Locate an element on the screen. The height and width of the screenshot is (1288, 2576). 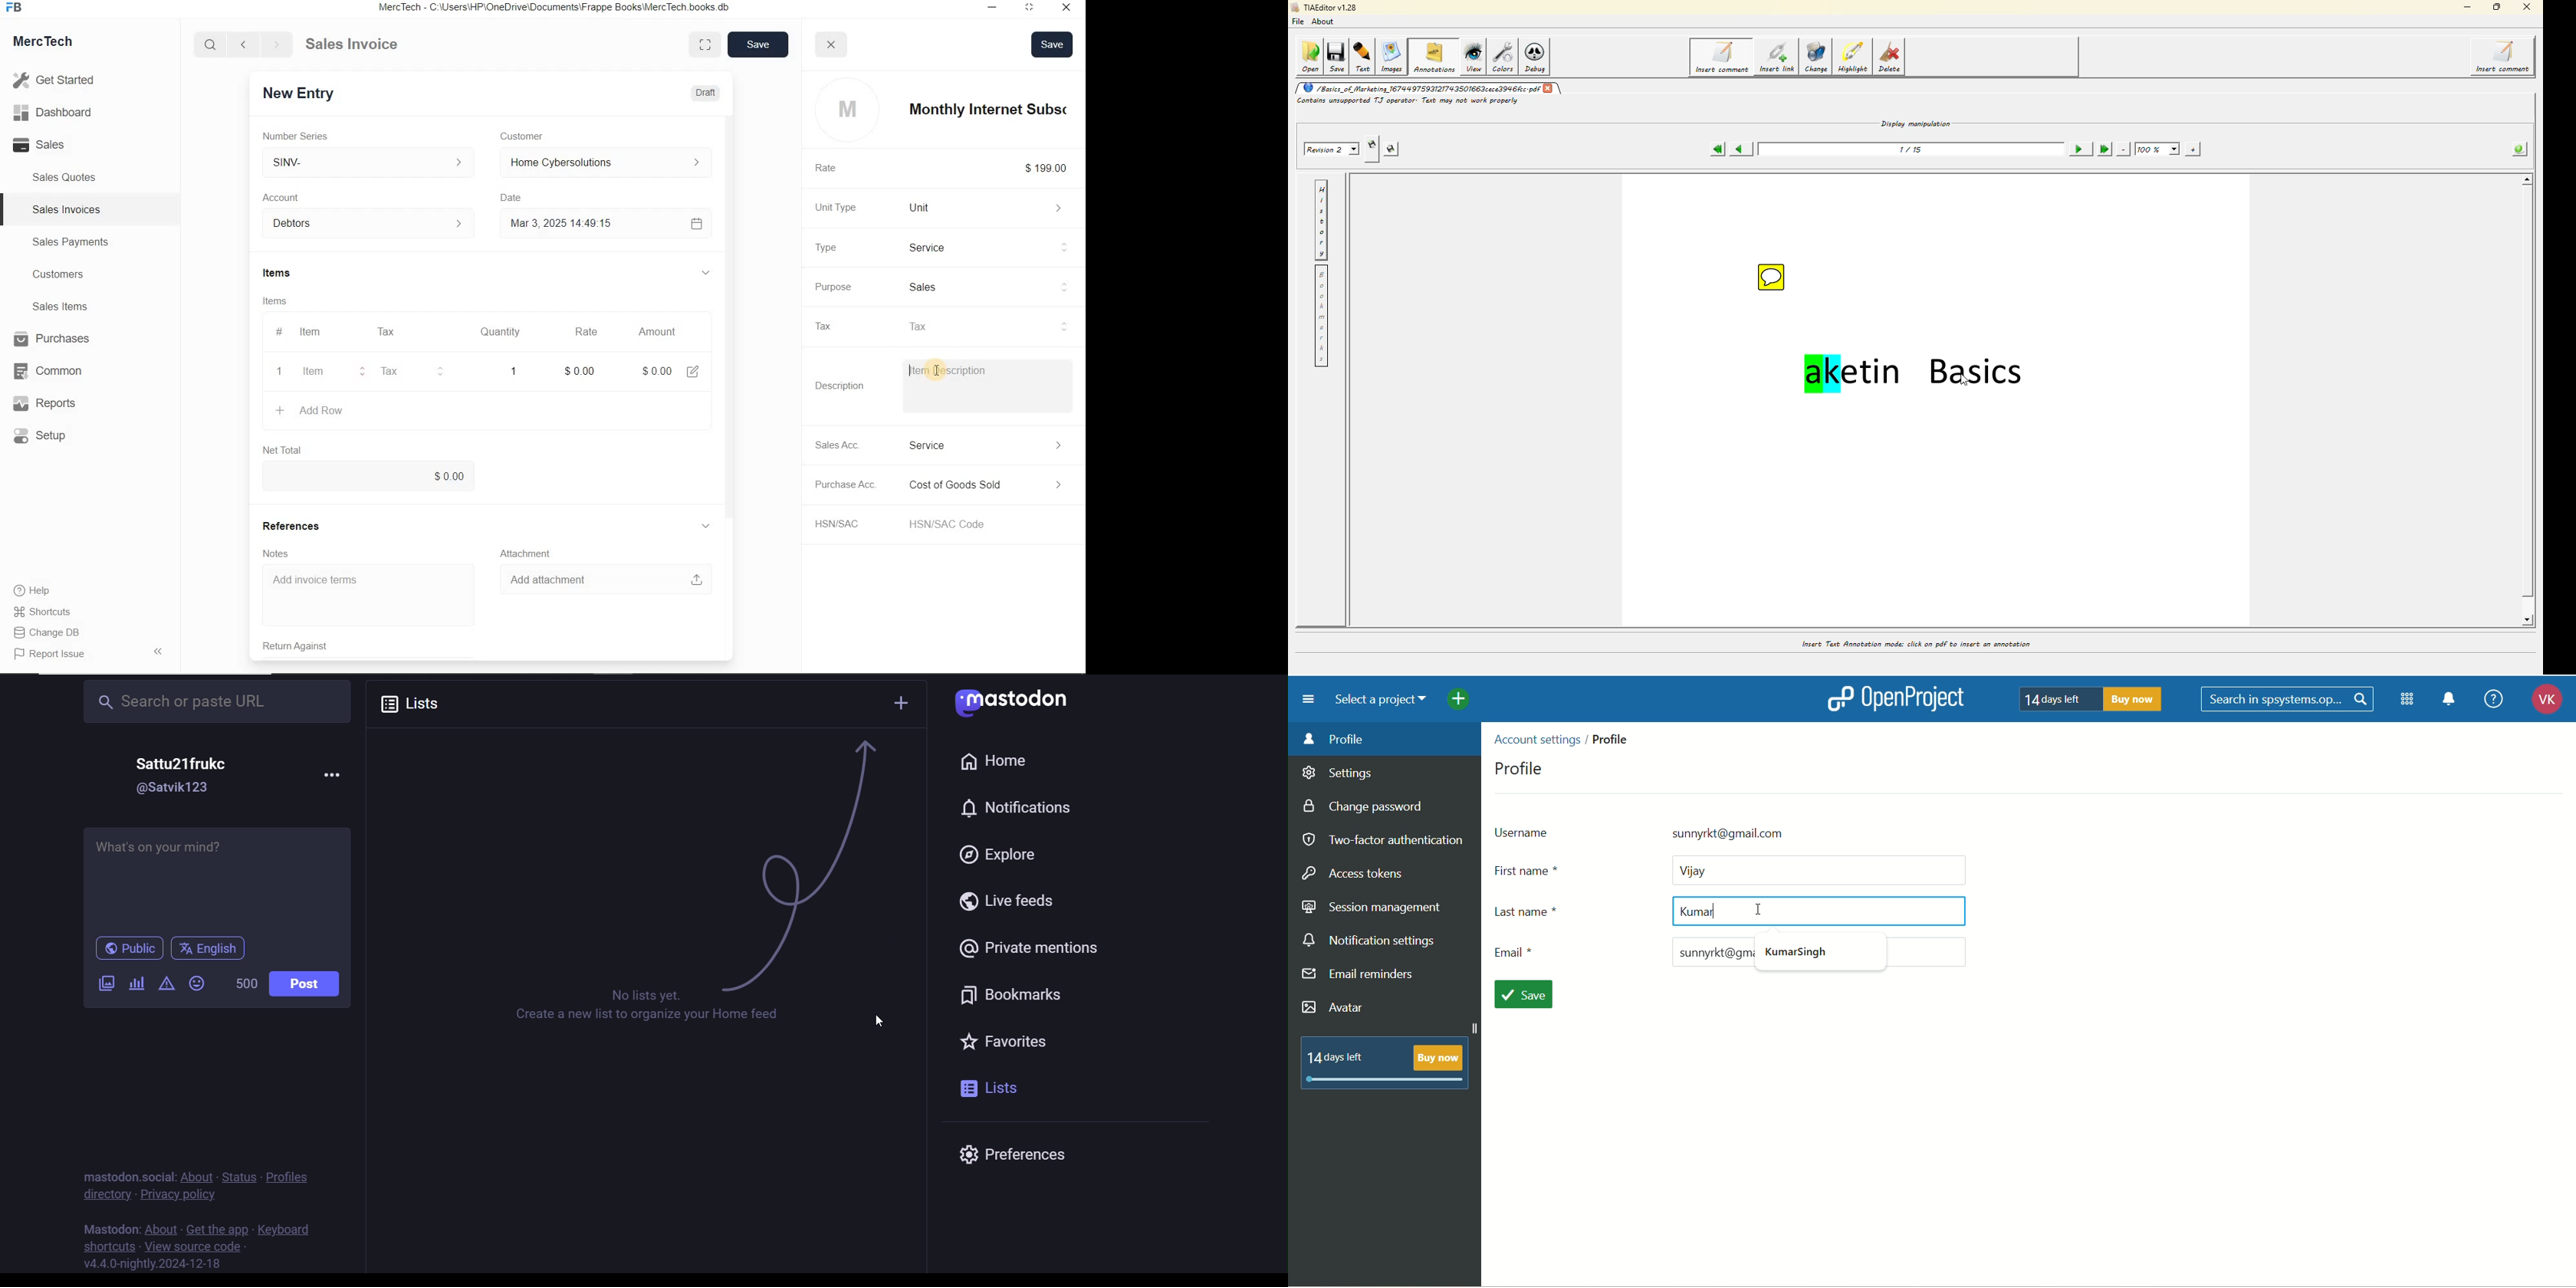
profile is located at coordinates (1521, 767).